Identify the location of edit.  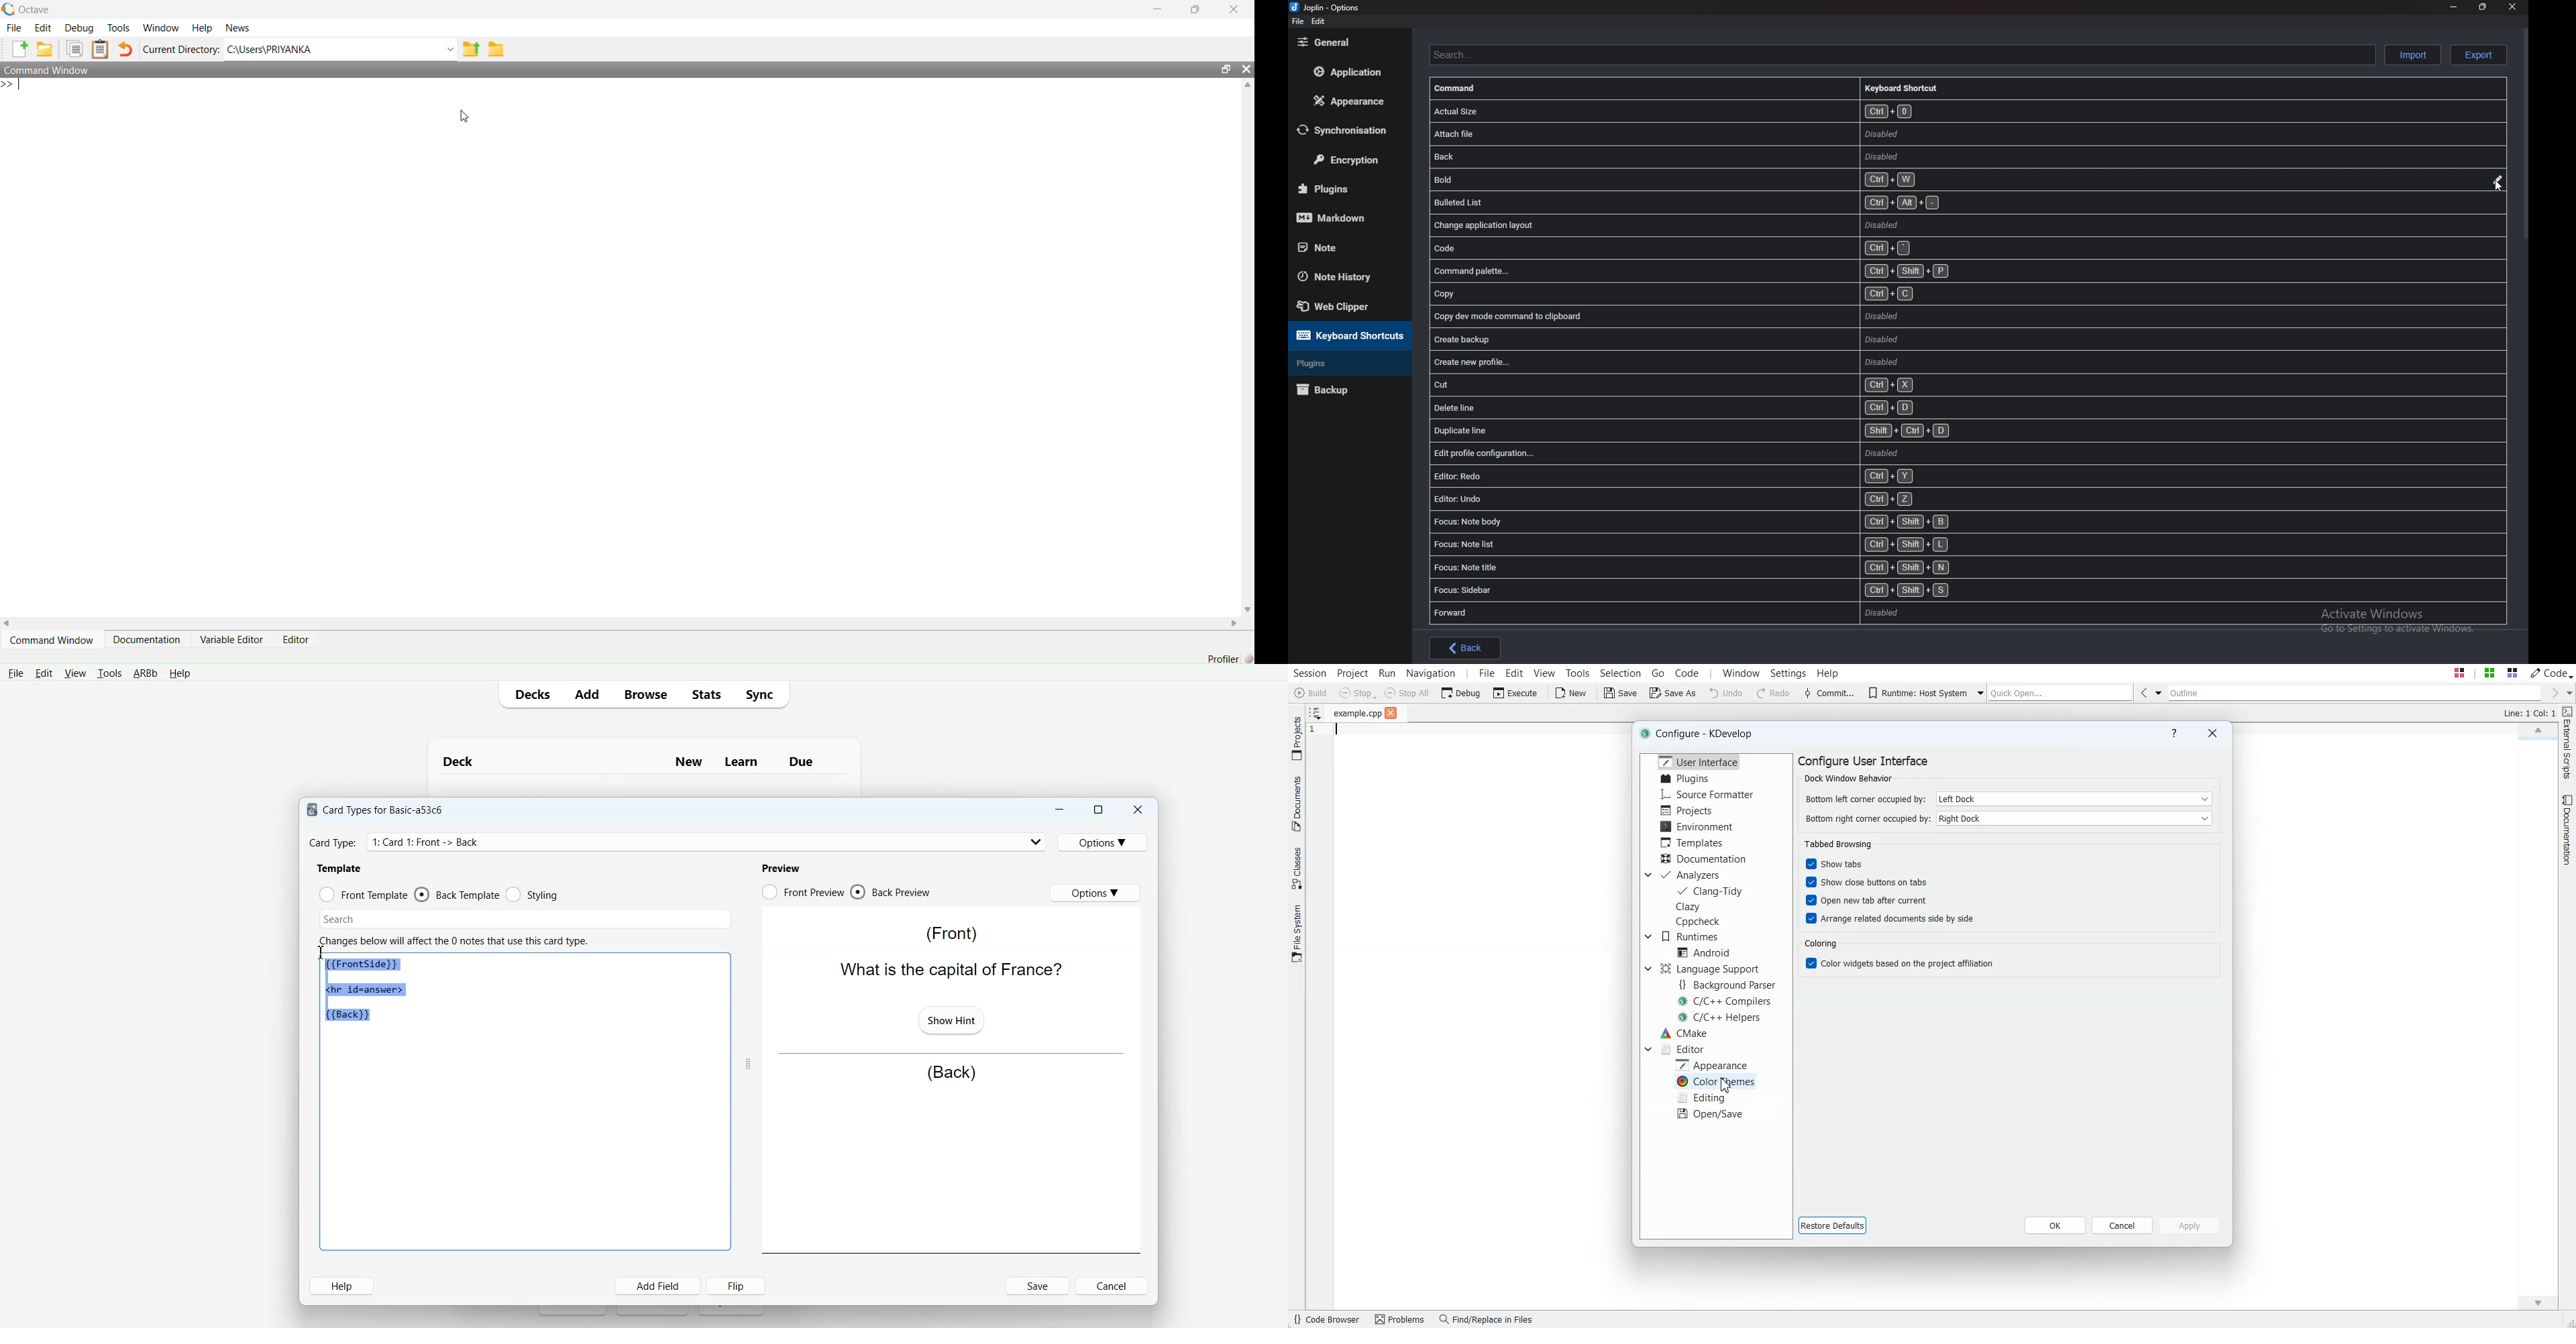
(2496, 180).